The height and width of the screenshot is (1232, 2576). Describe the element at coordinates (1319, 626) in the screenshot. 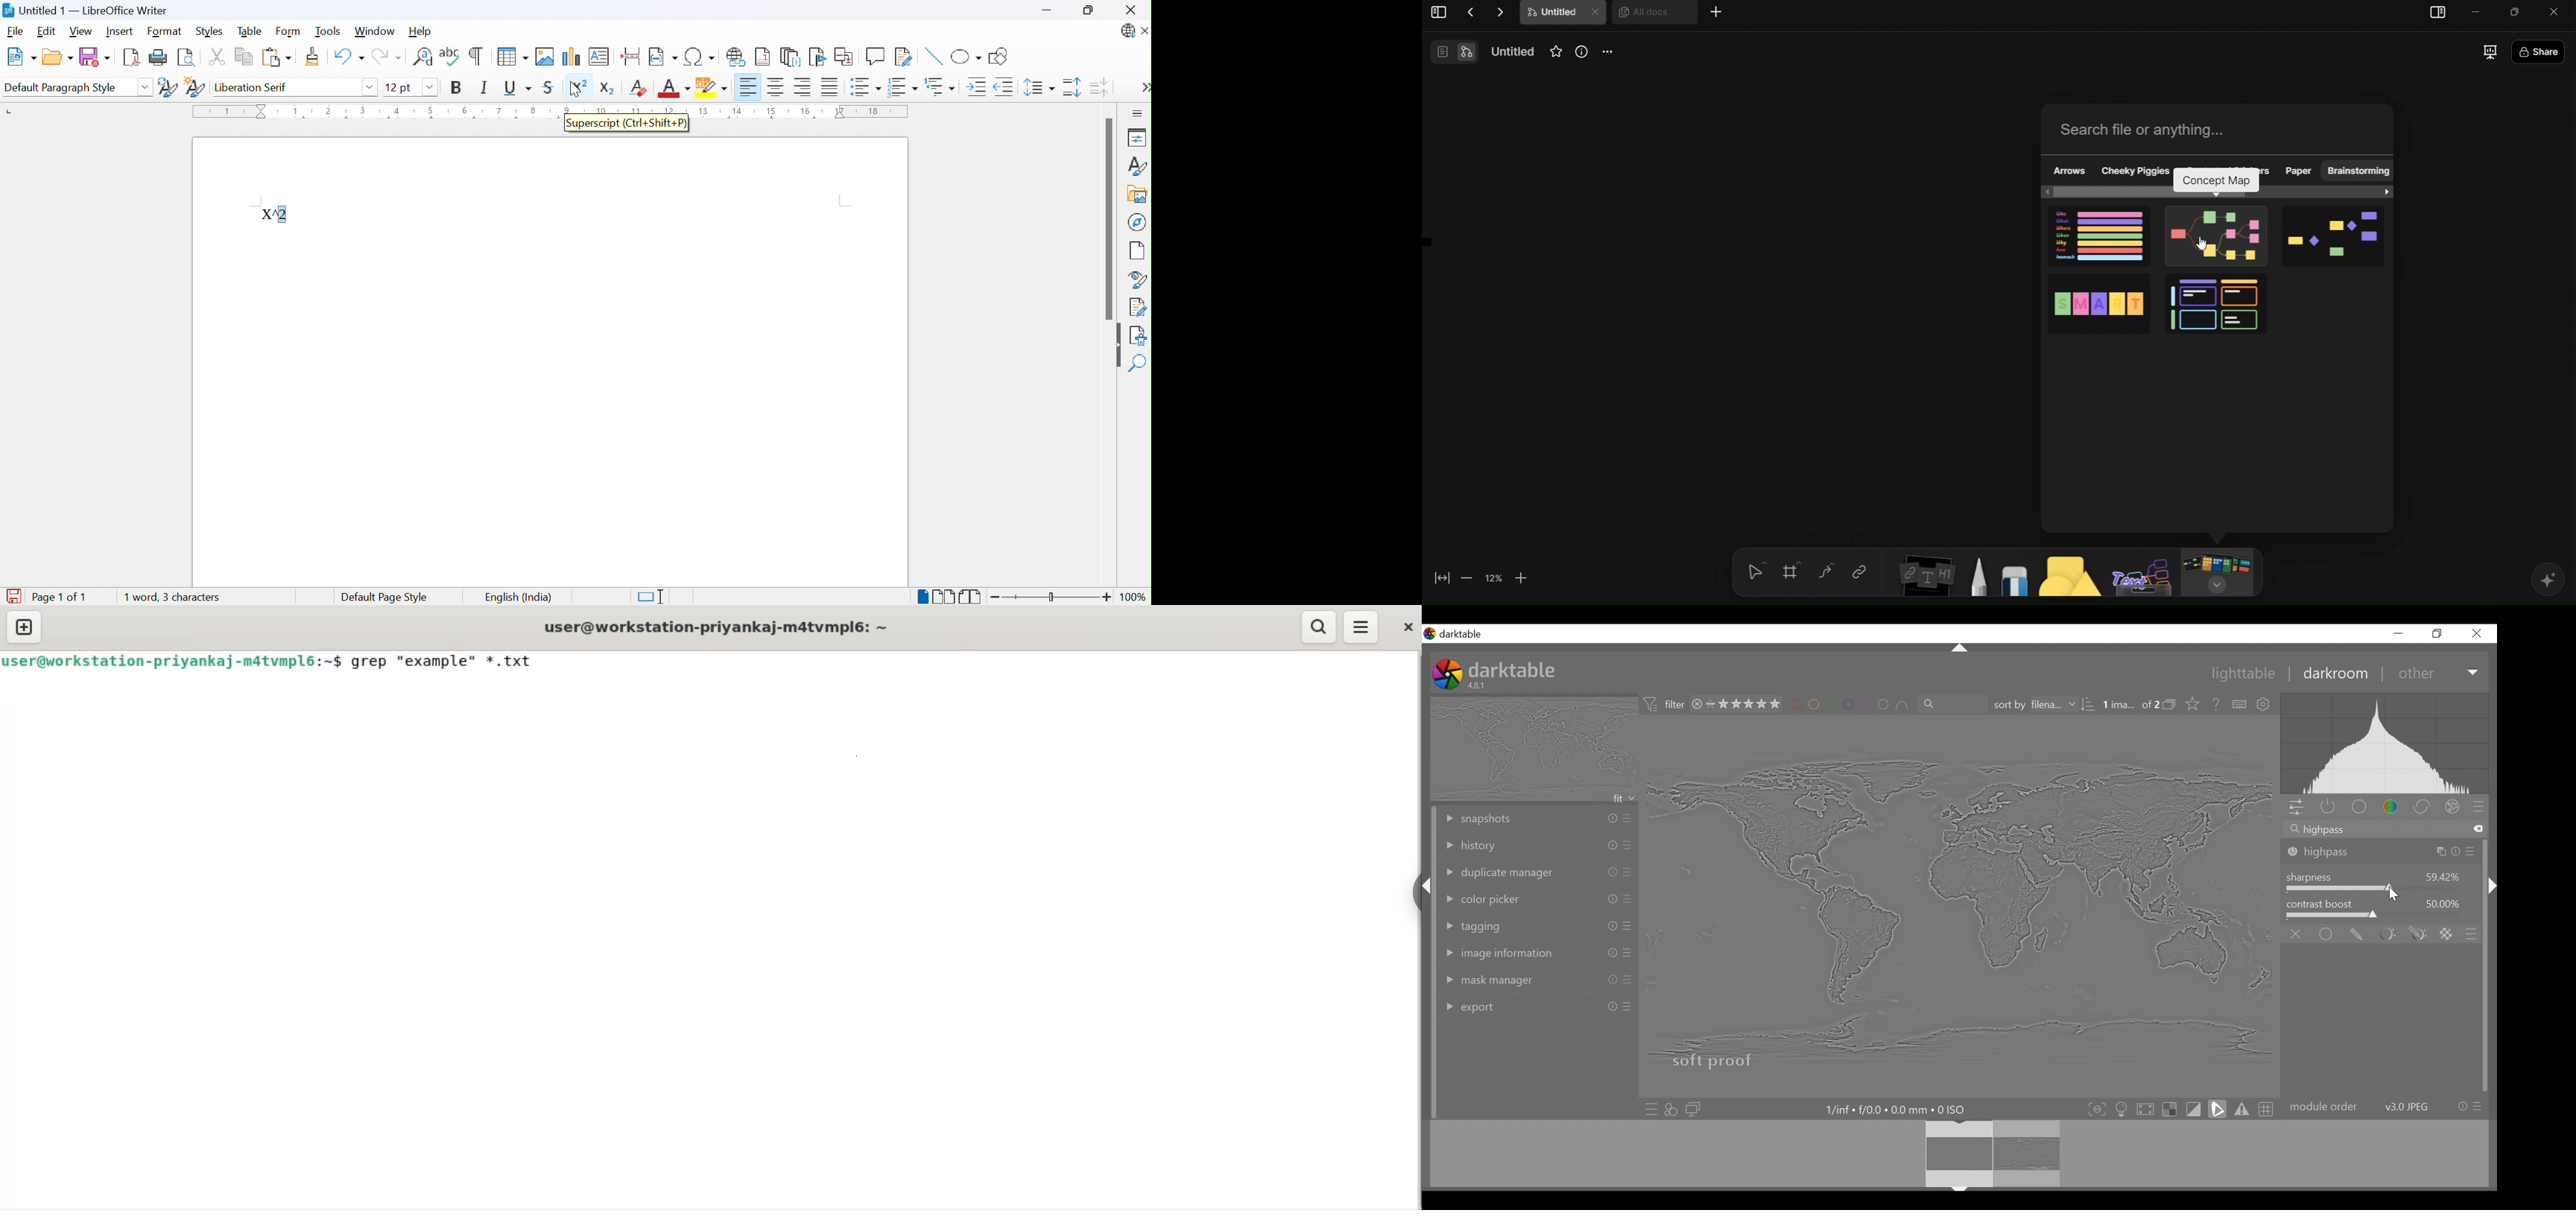

I see `search` at that location.